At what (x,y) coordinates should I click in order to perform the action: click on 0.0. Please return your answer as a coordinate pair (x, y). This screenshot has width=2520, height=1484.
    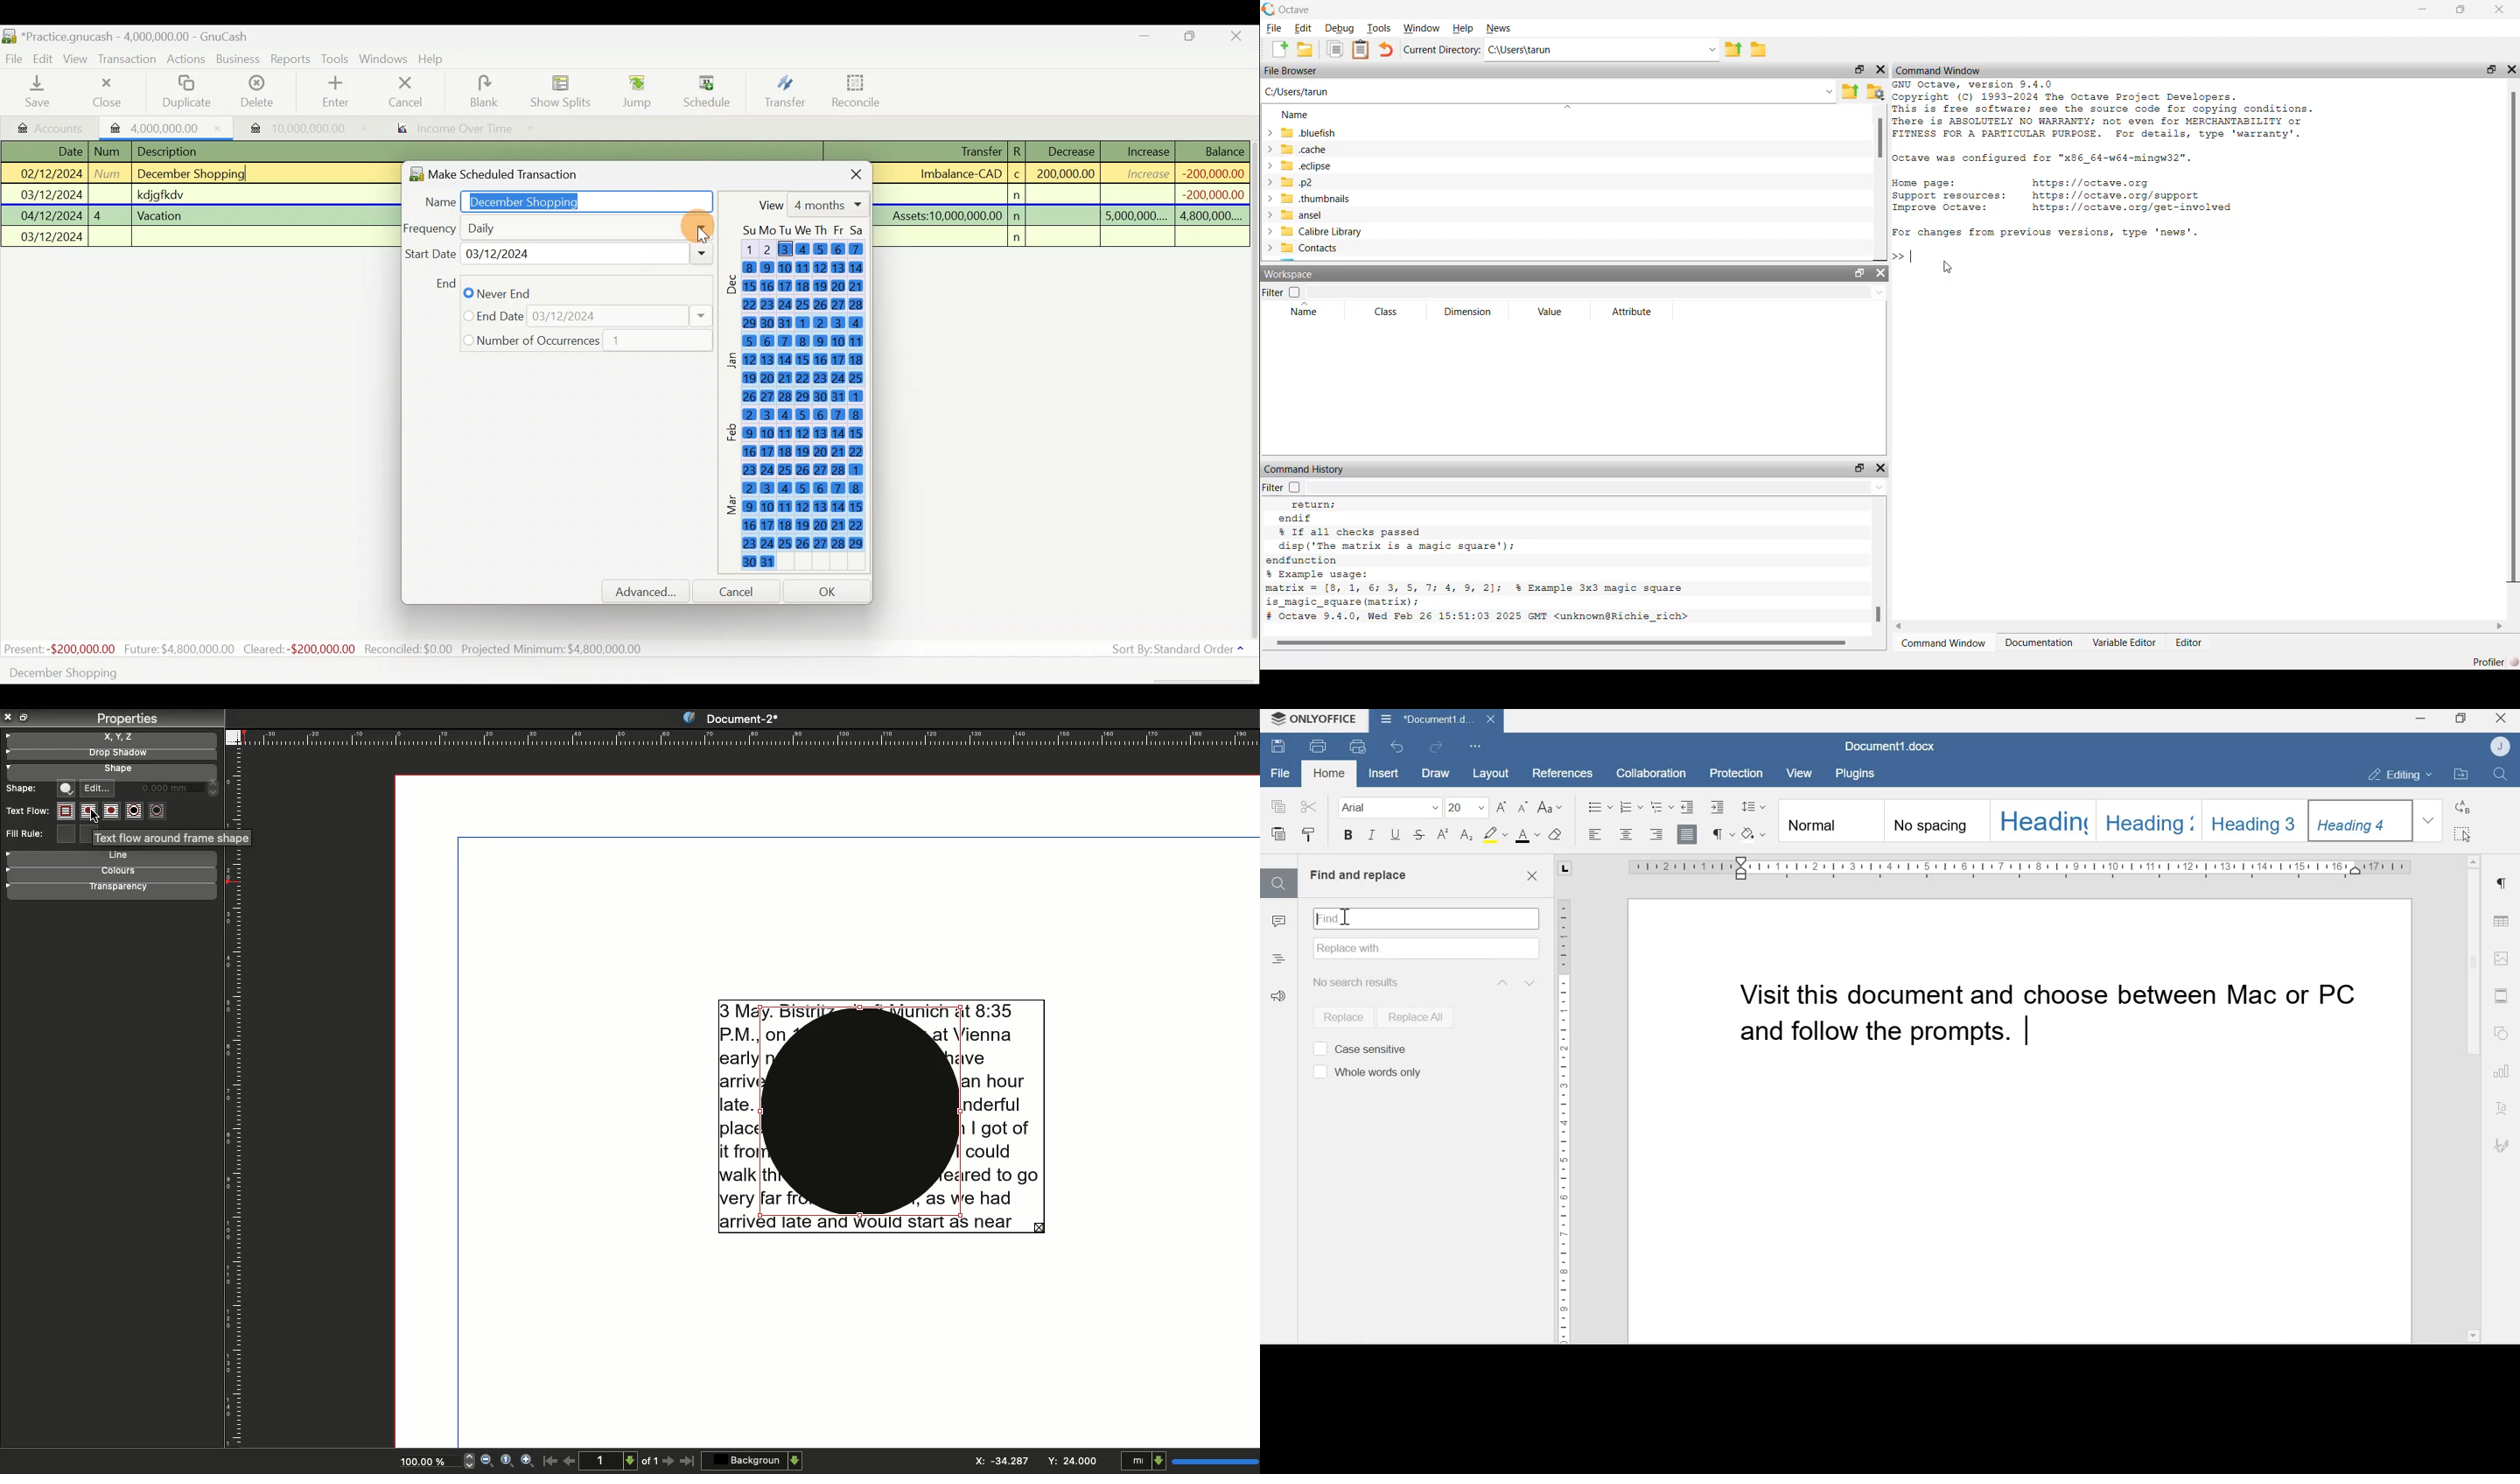
    Looking at the image, I should click on (177, 785).